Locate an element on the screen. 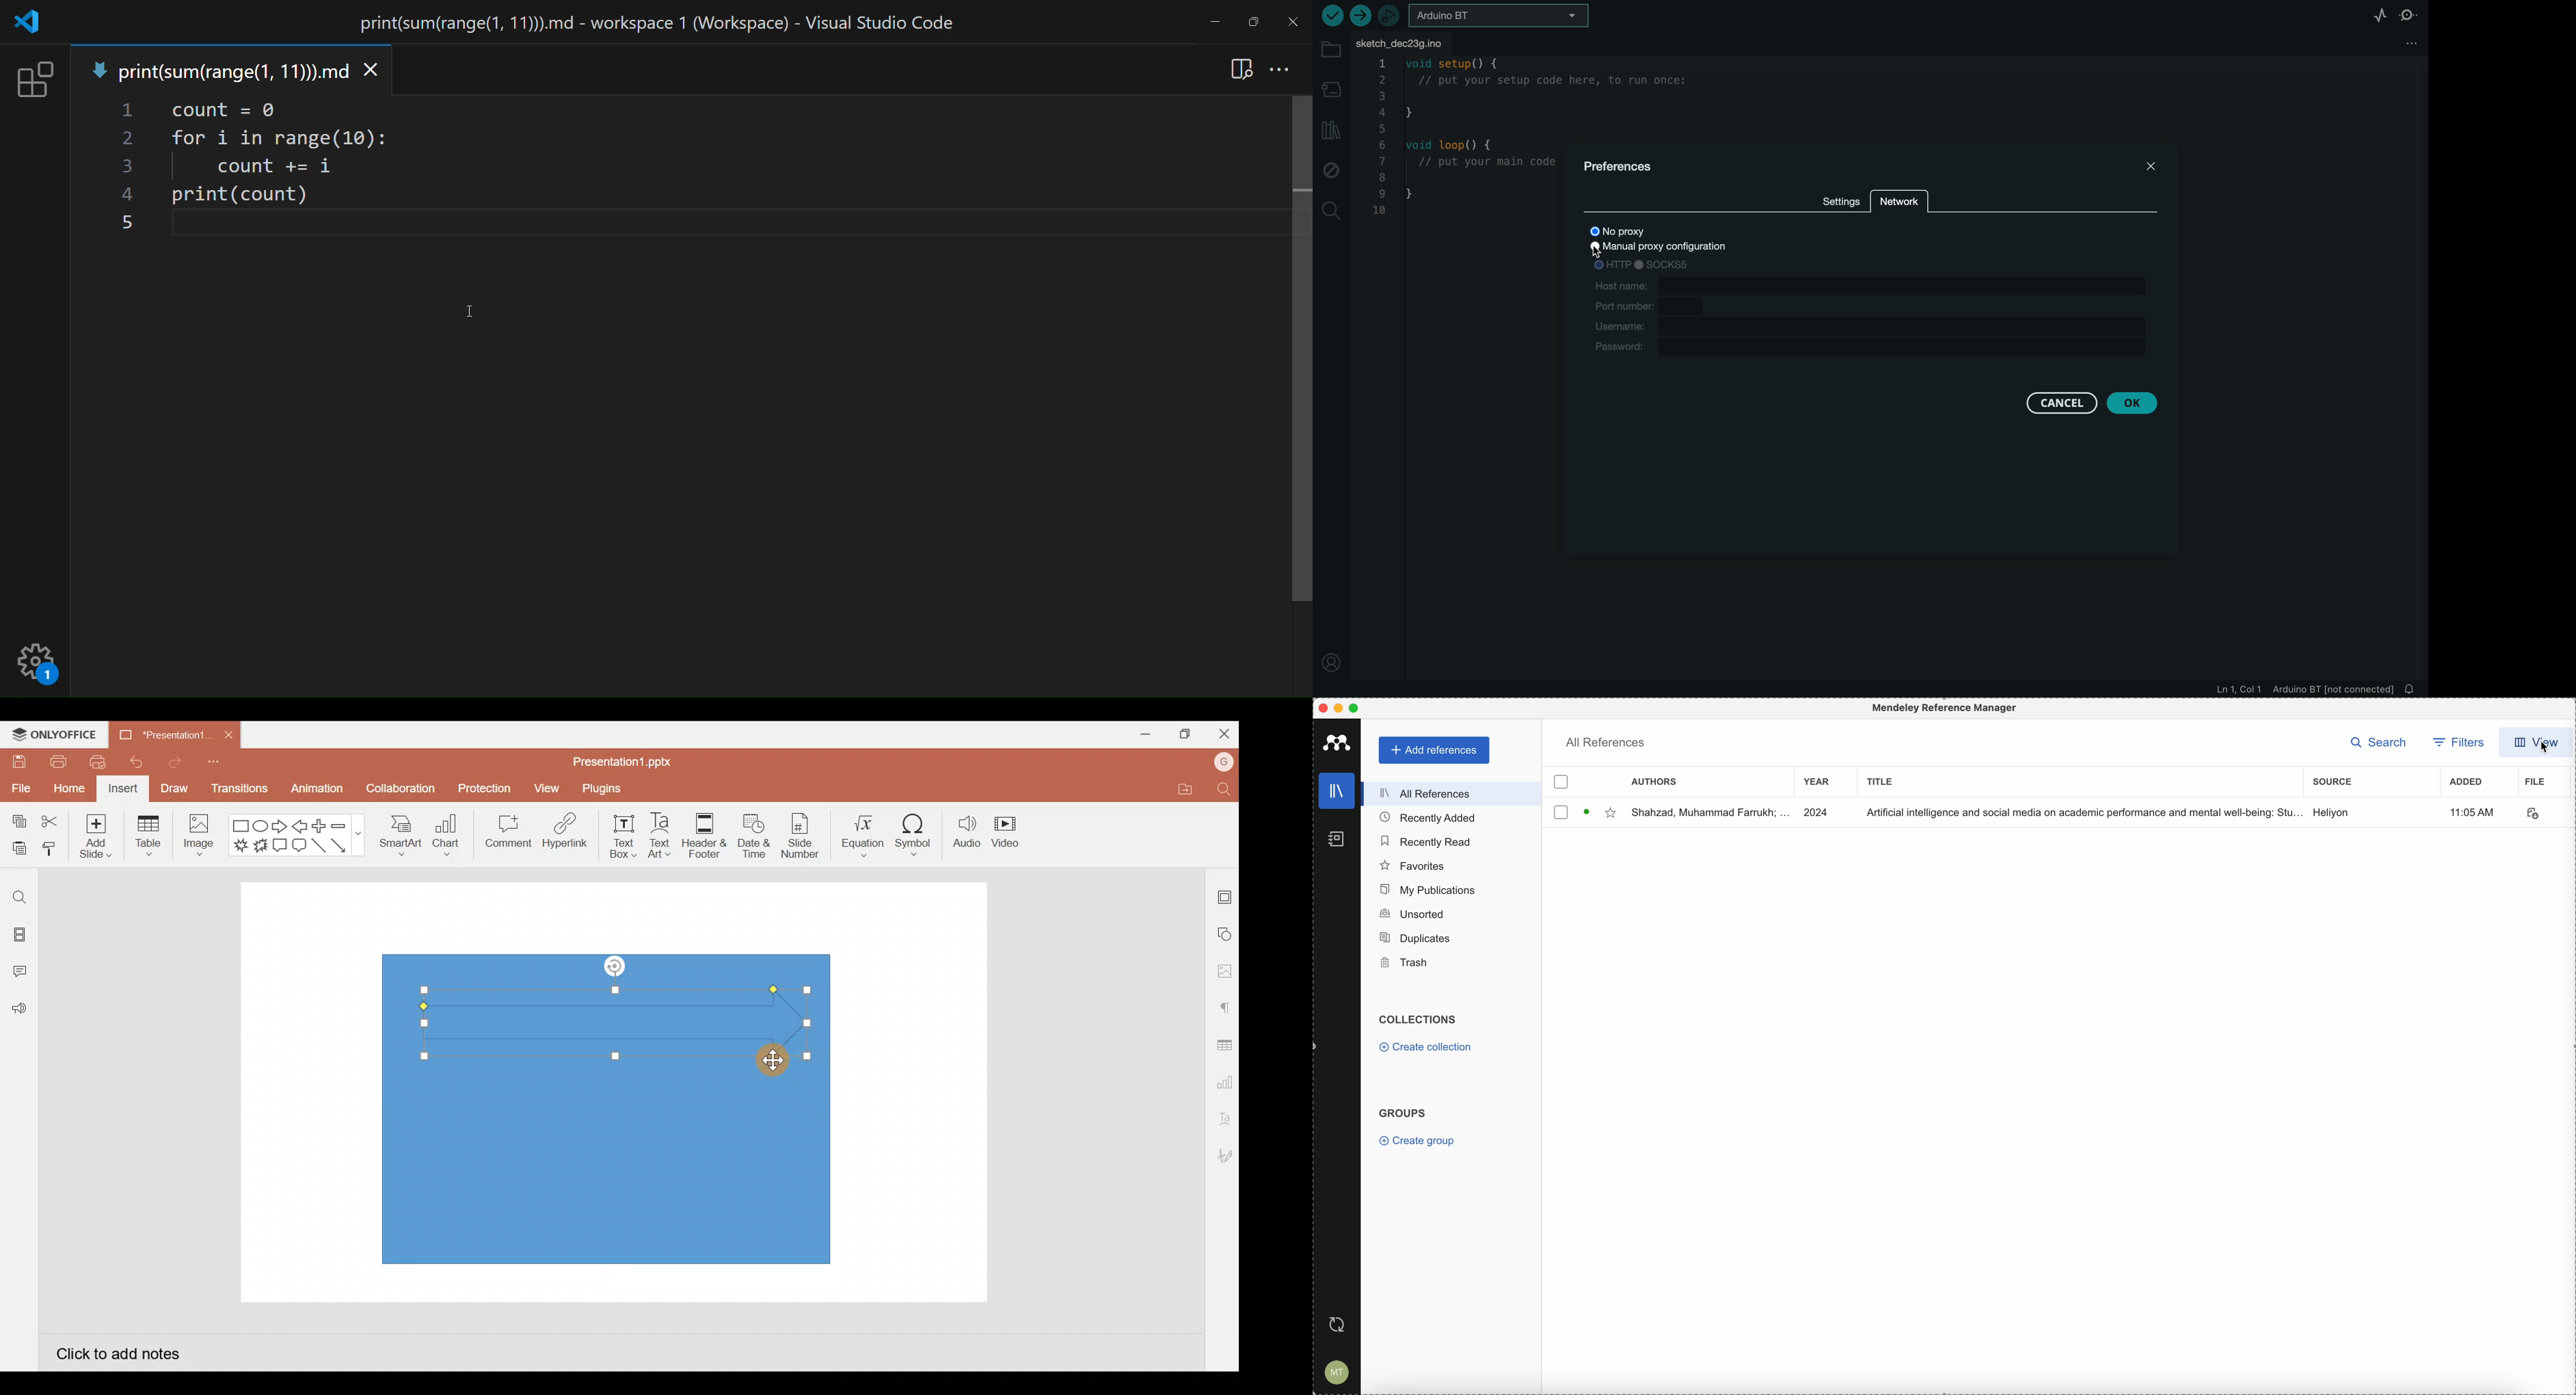 The image size is (2576, 1400). title is located at coordinates (648, 23).